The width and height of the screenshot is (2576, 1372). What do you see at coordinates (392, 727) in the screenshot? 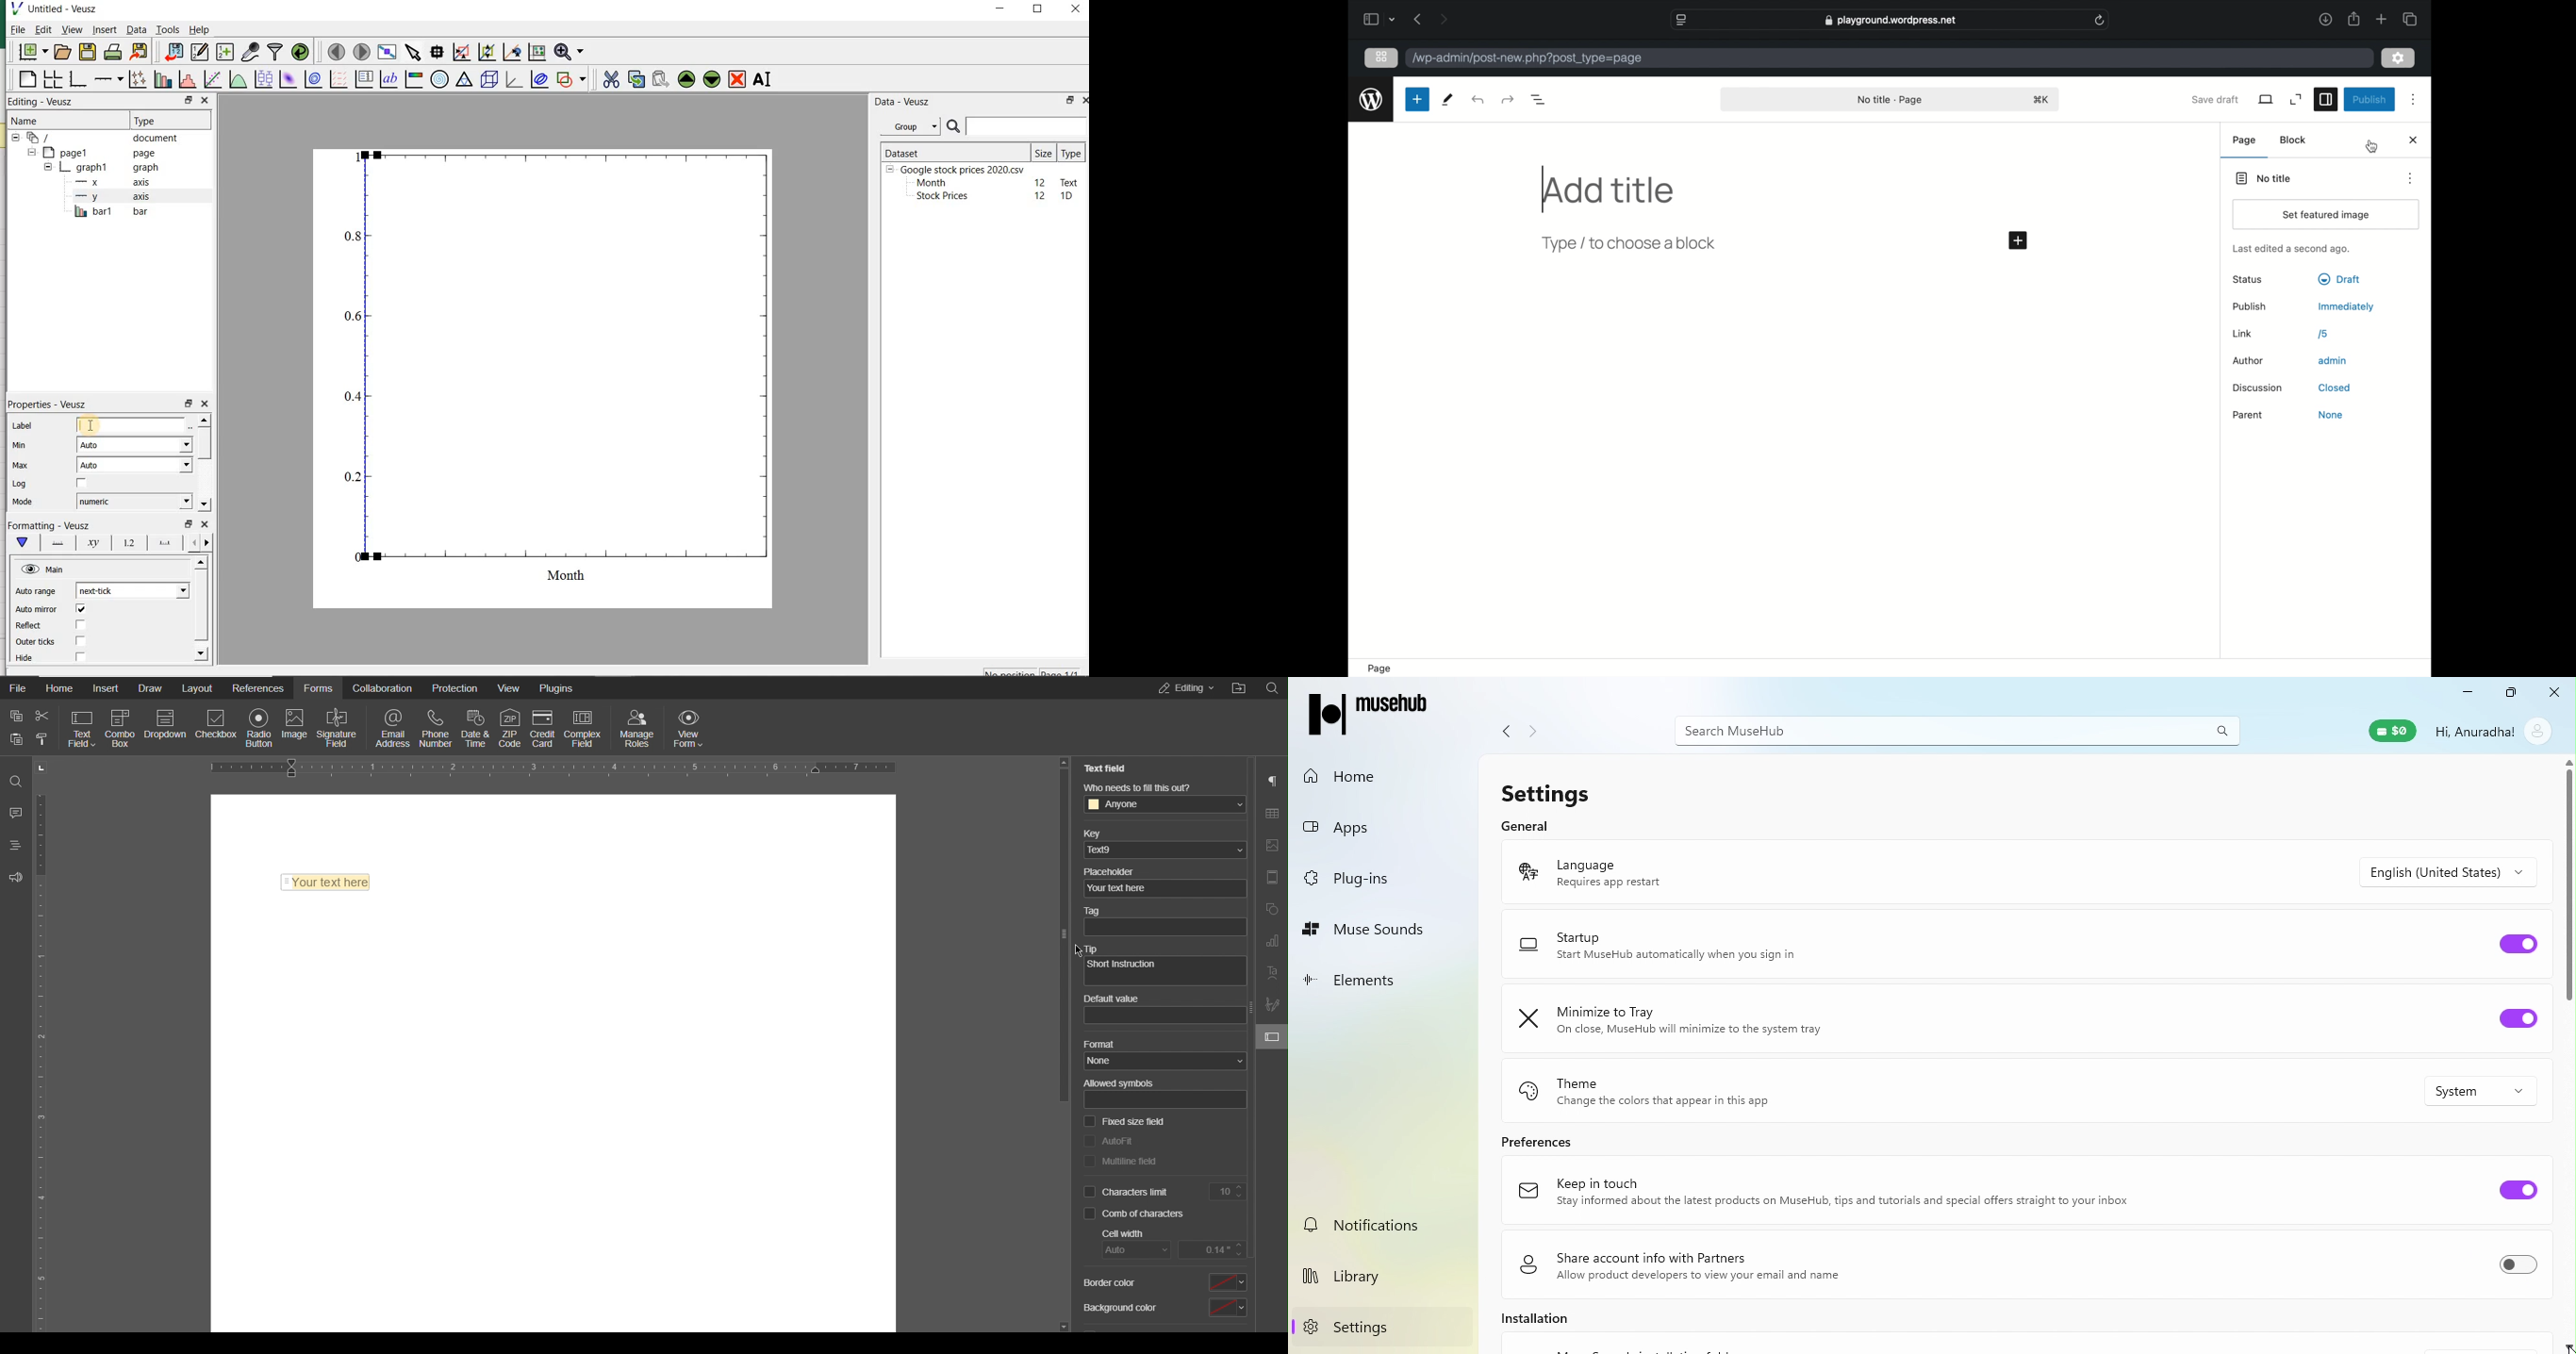
I see `Email Address` at bounding box center [392, 727].